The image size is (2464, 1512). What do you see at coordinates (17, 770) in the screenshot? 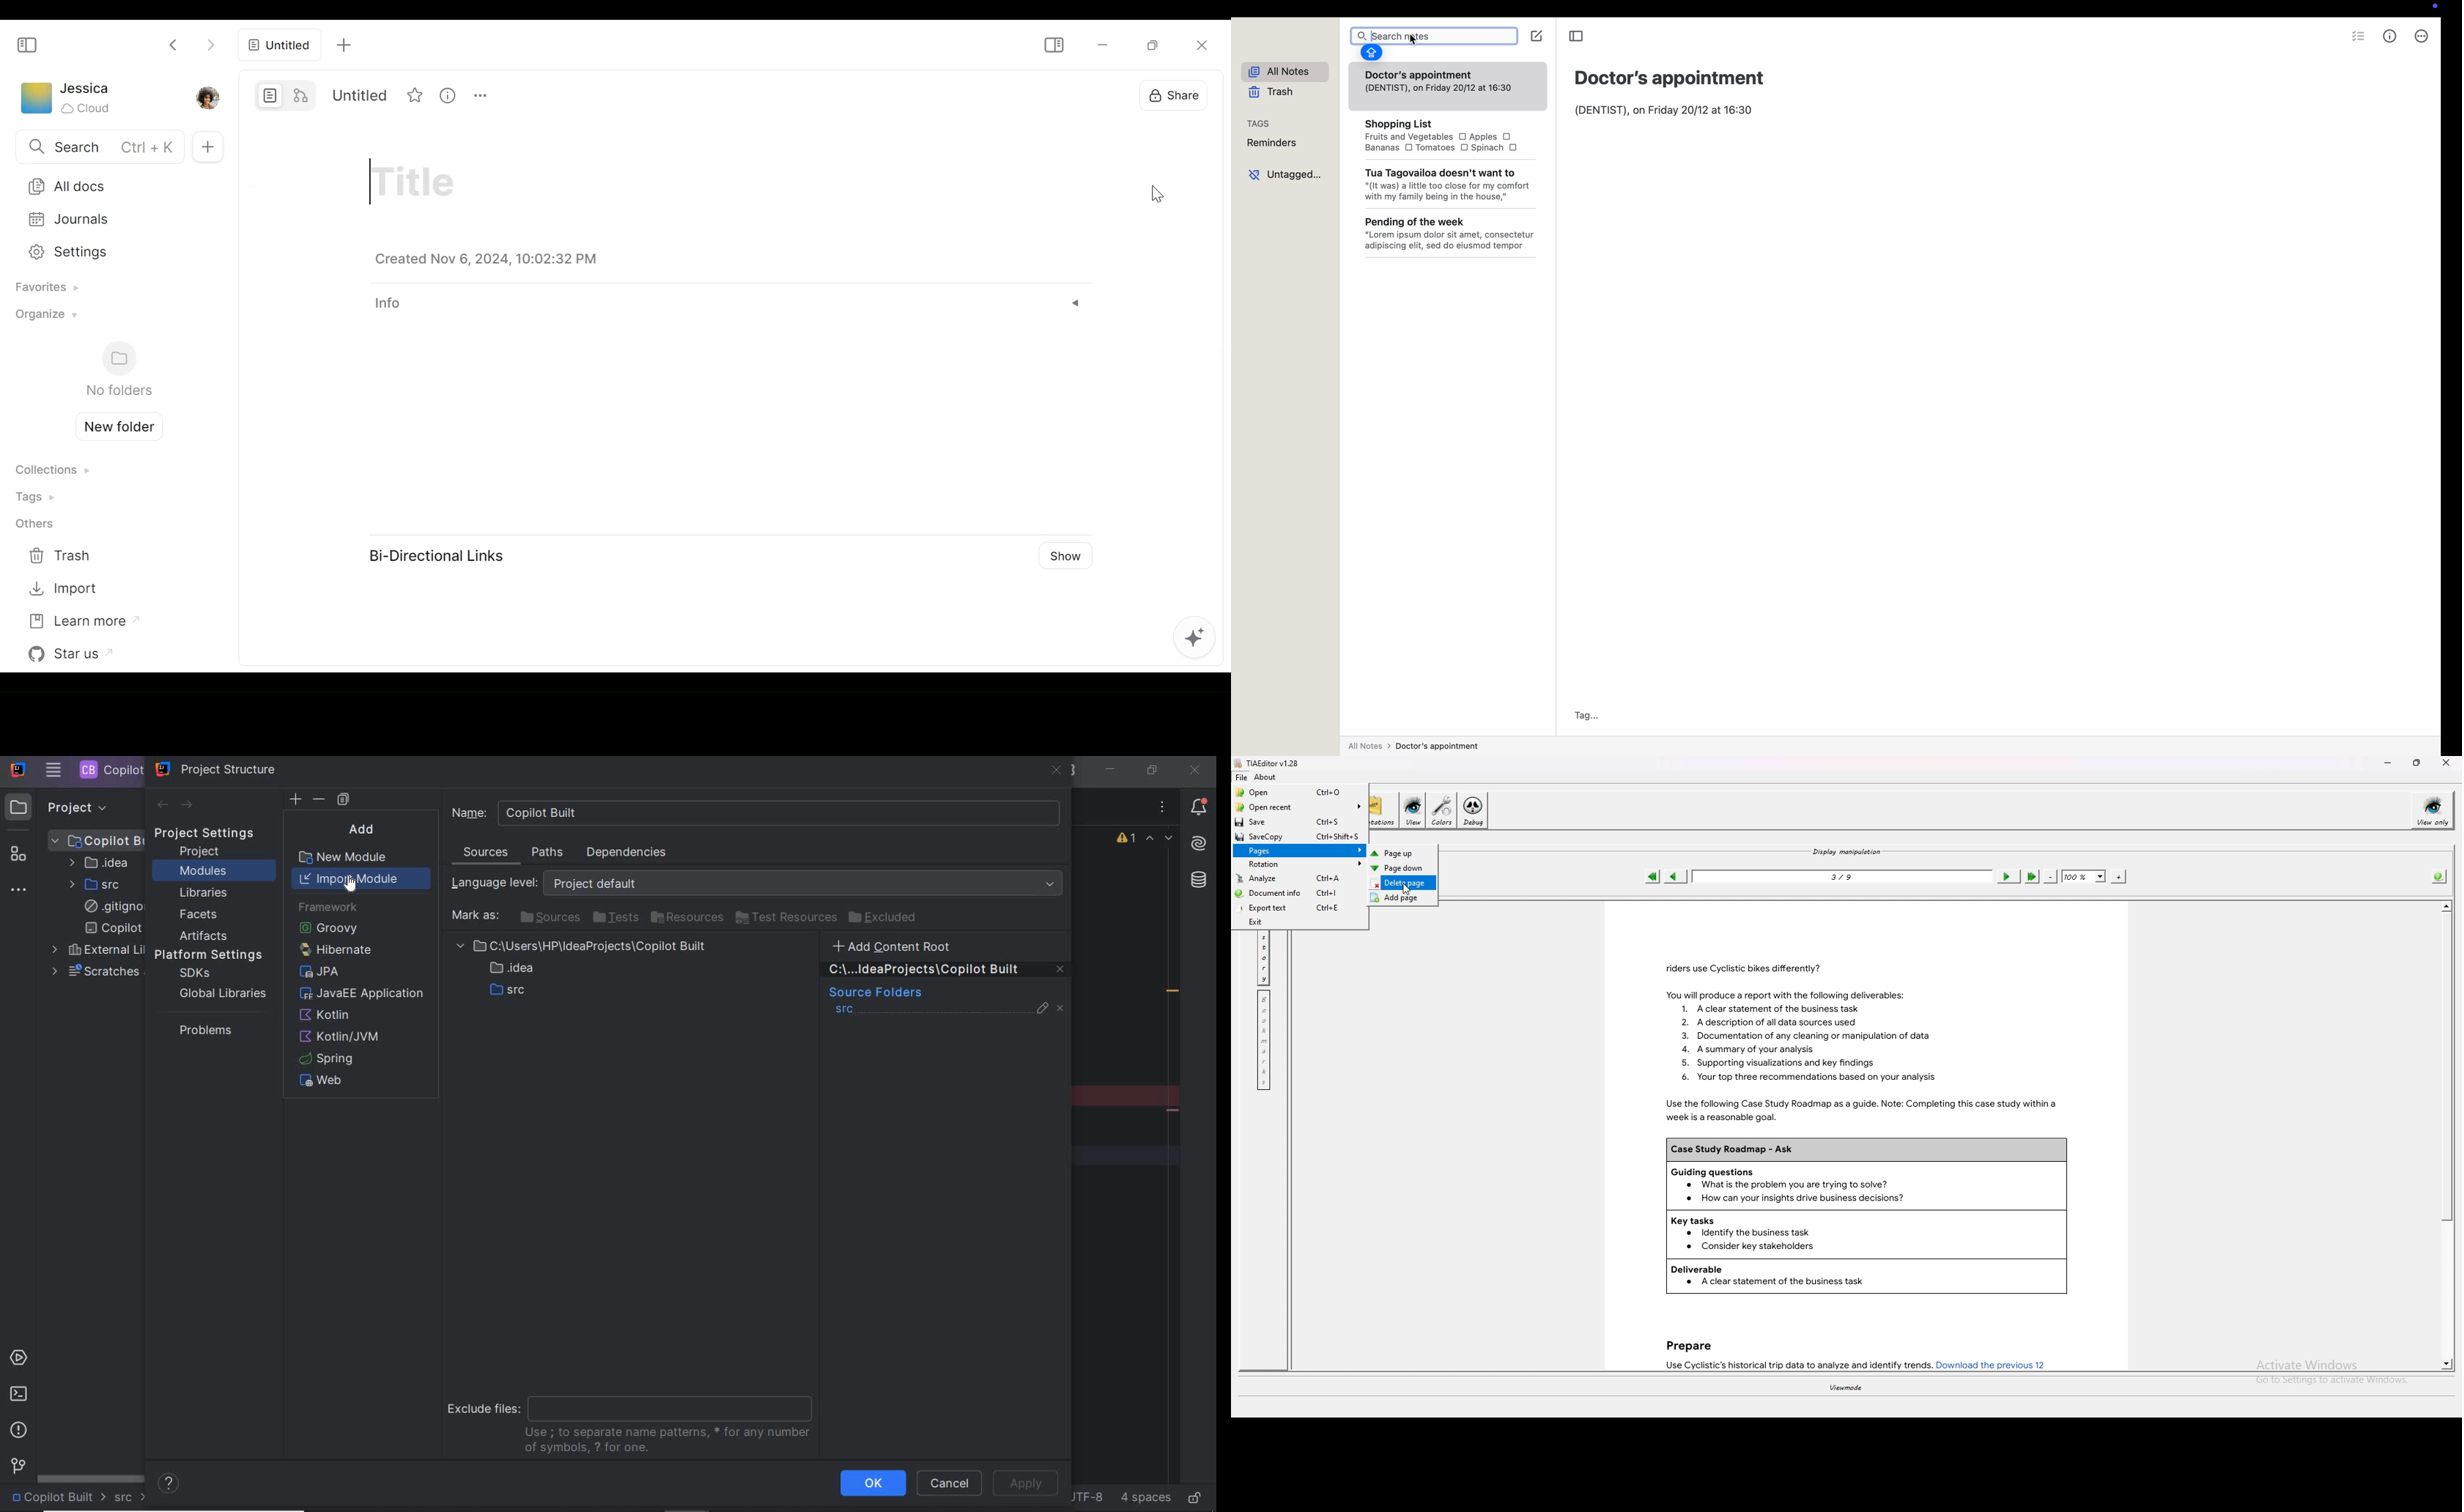
I see `SYSTEM NAME` at bounding box center [17, 770].